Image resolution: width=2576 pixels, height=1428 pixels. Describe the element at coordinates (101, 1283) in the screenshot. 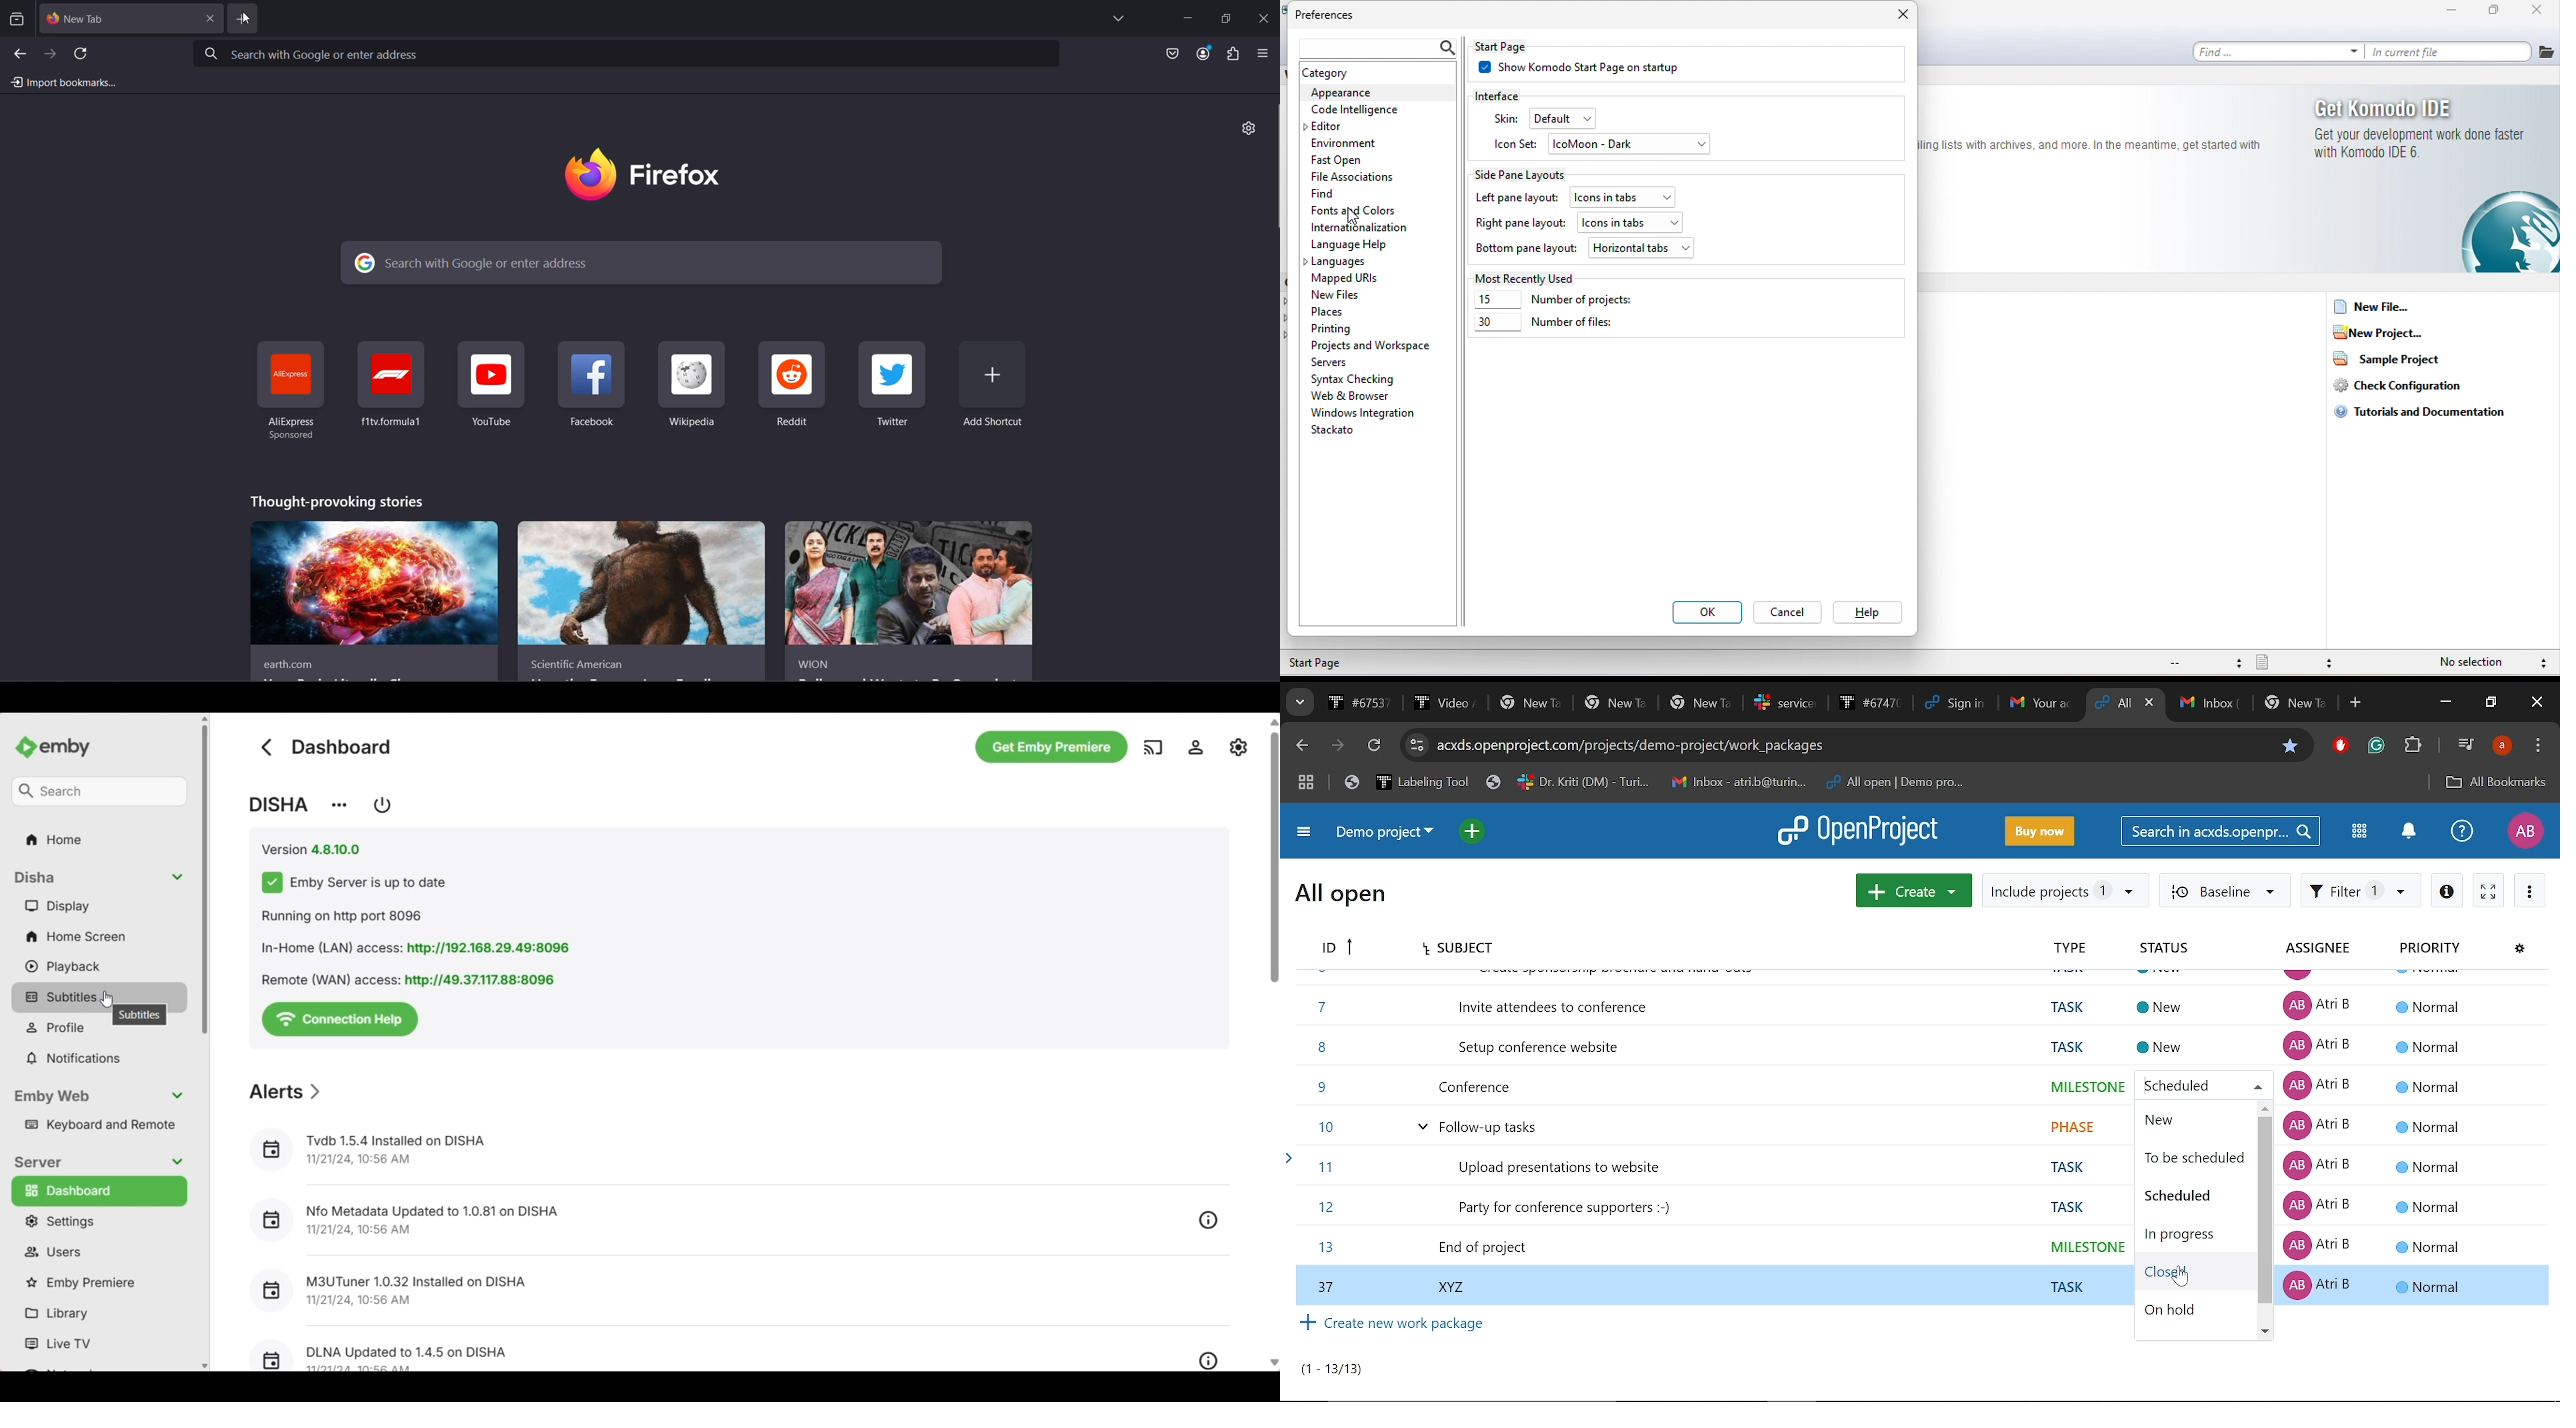

I see `Emby premiere` at that location.